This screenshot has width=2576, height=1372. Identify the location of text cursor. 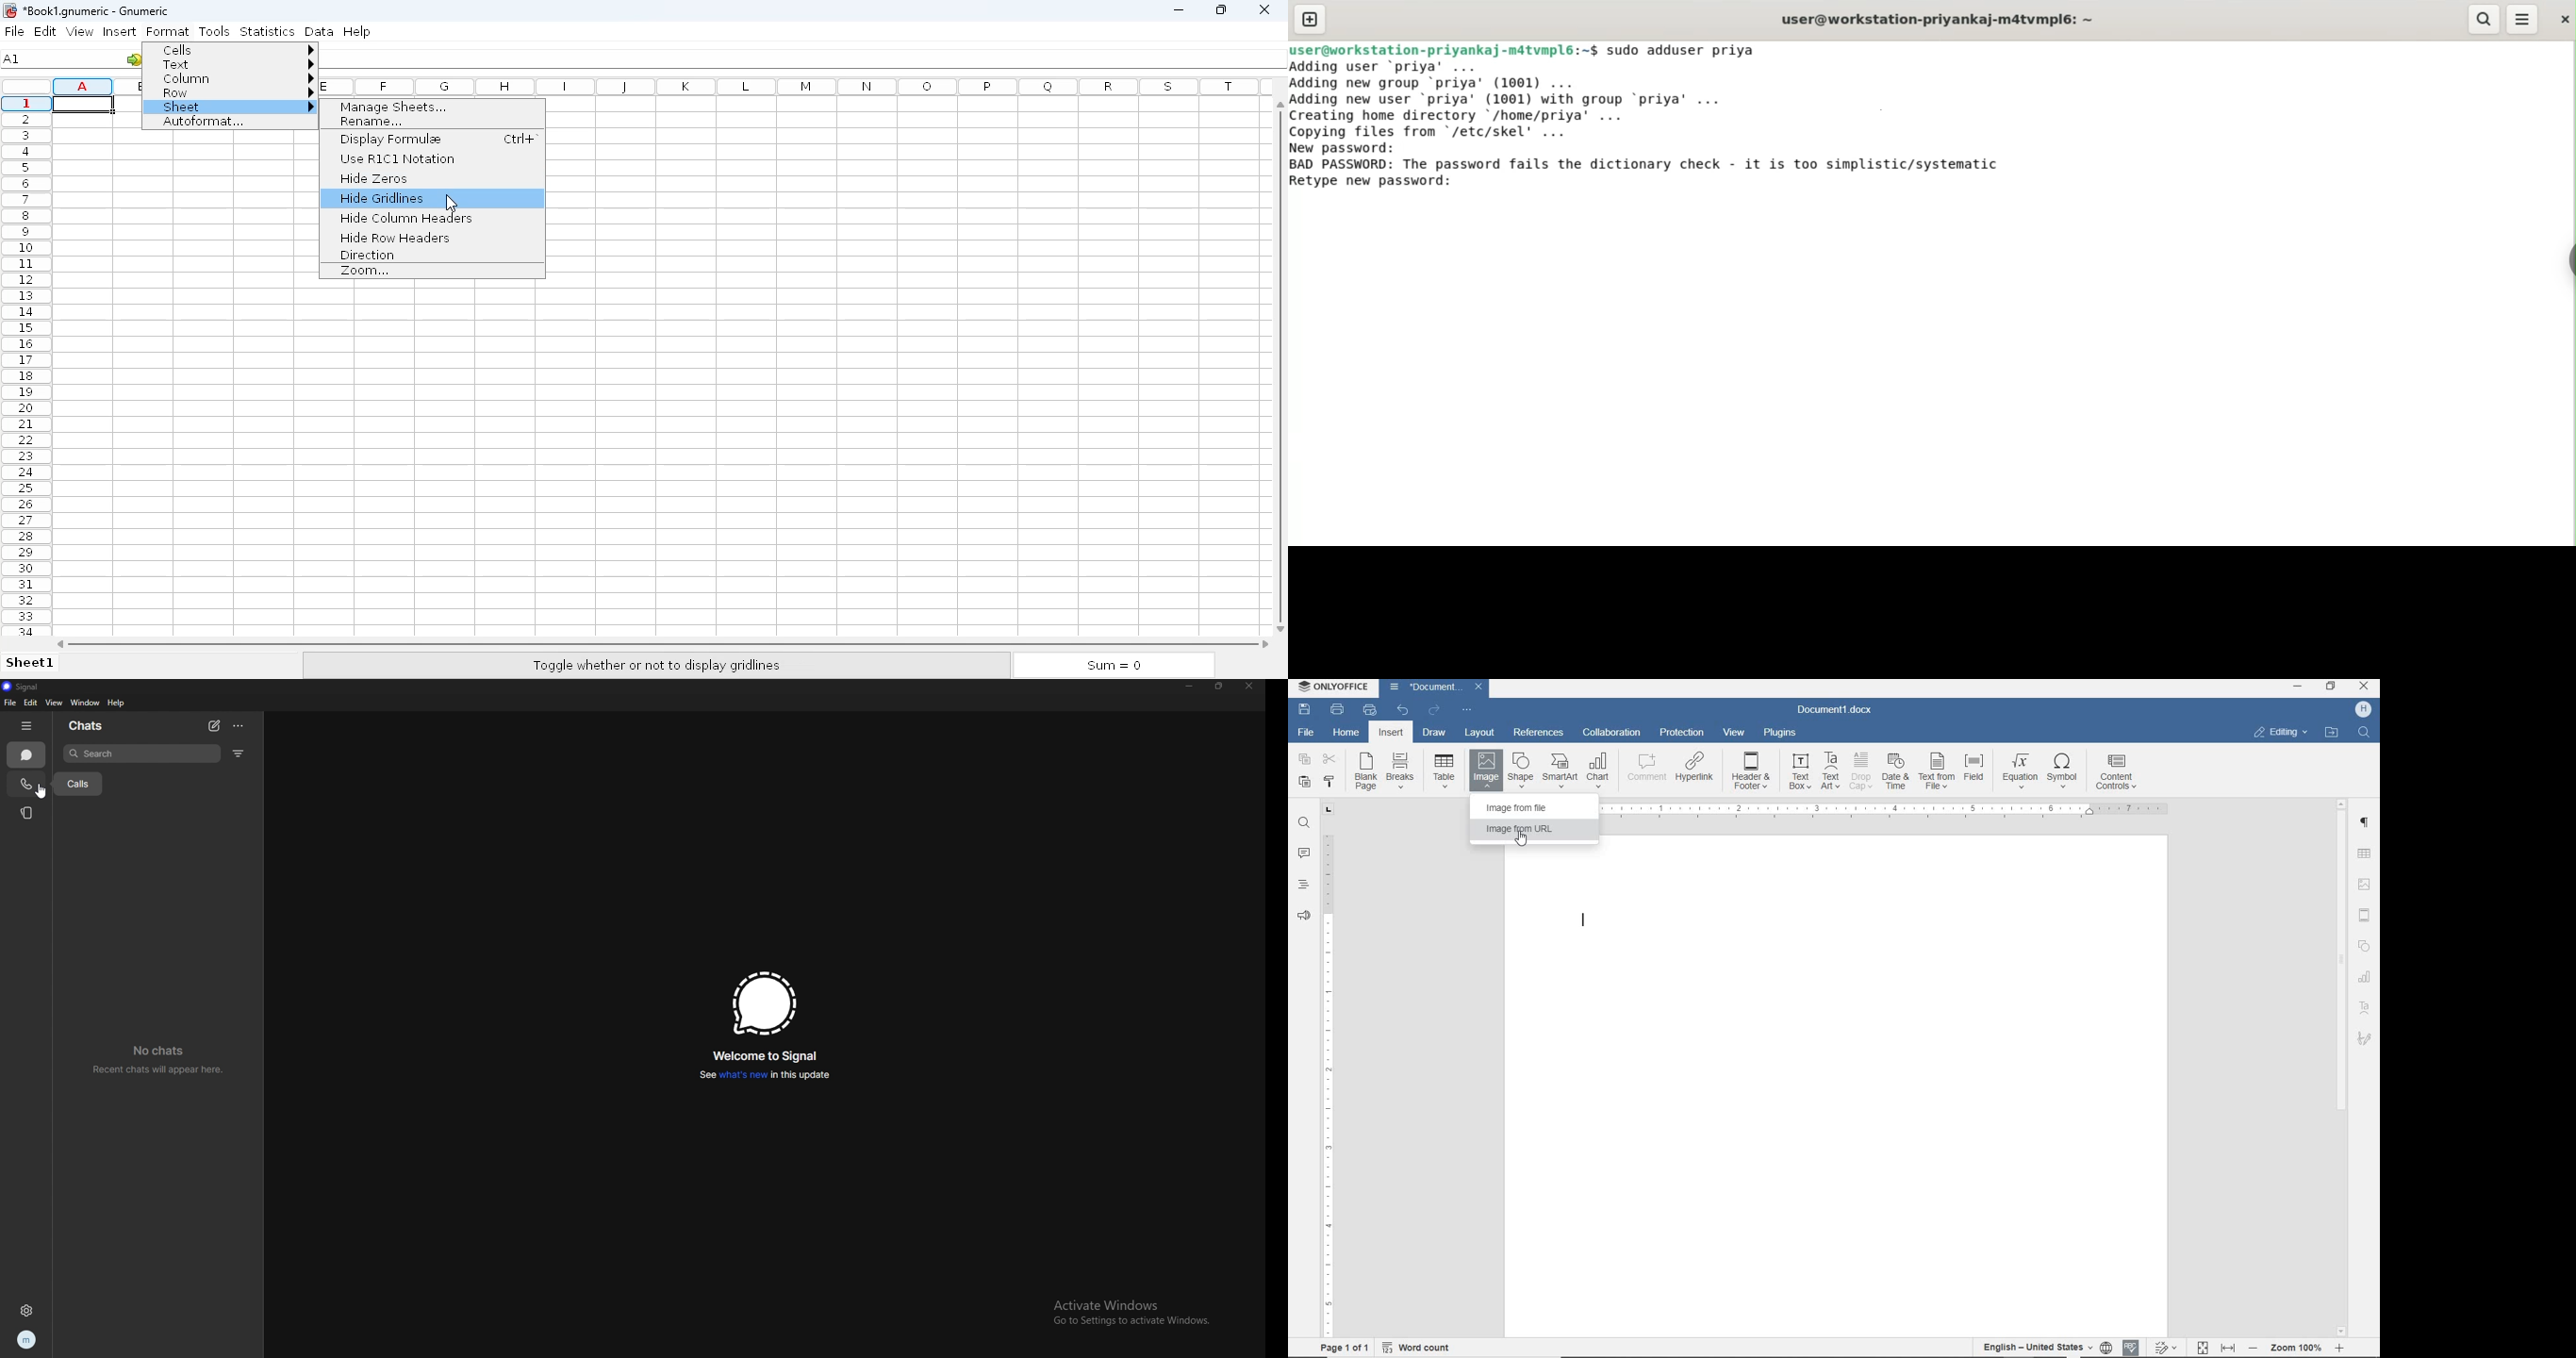
(1581, 920).